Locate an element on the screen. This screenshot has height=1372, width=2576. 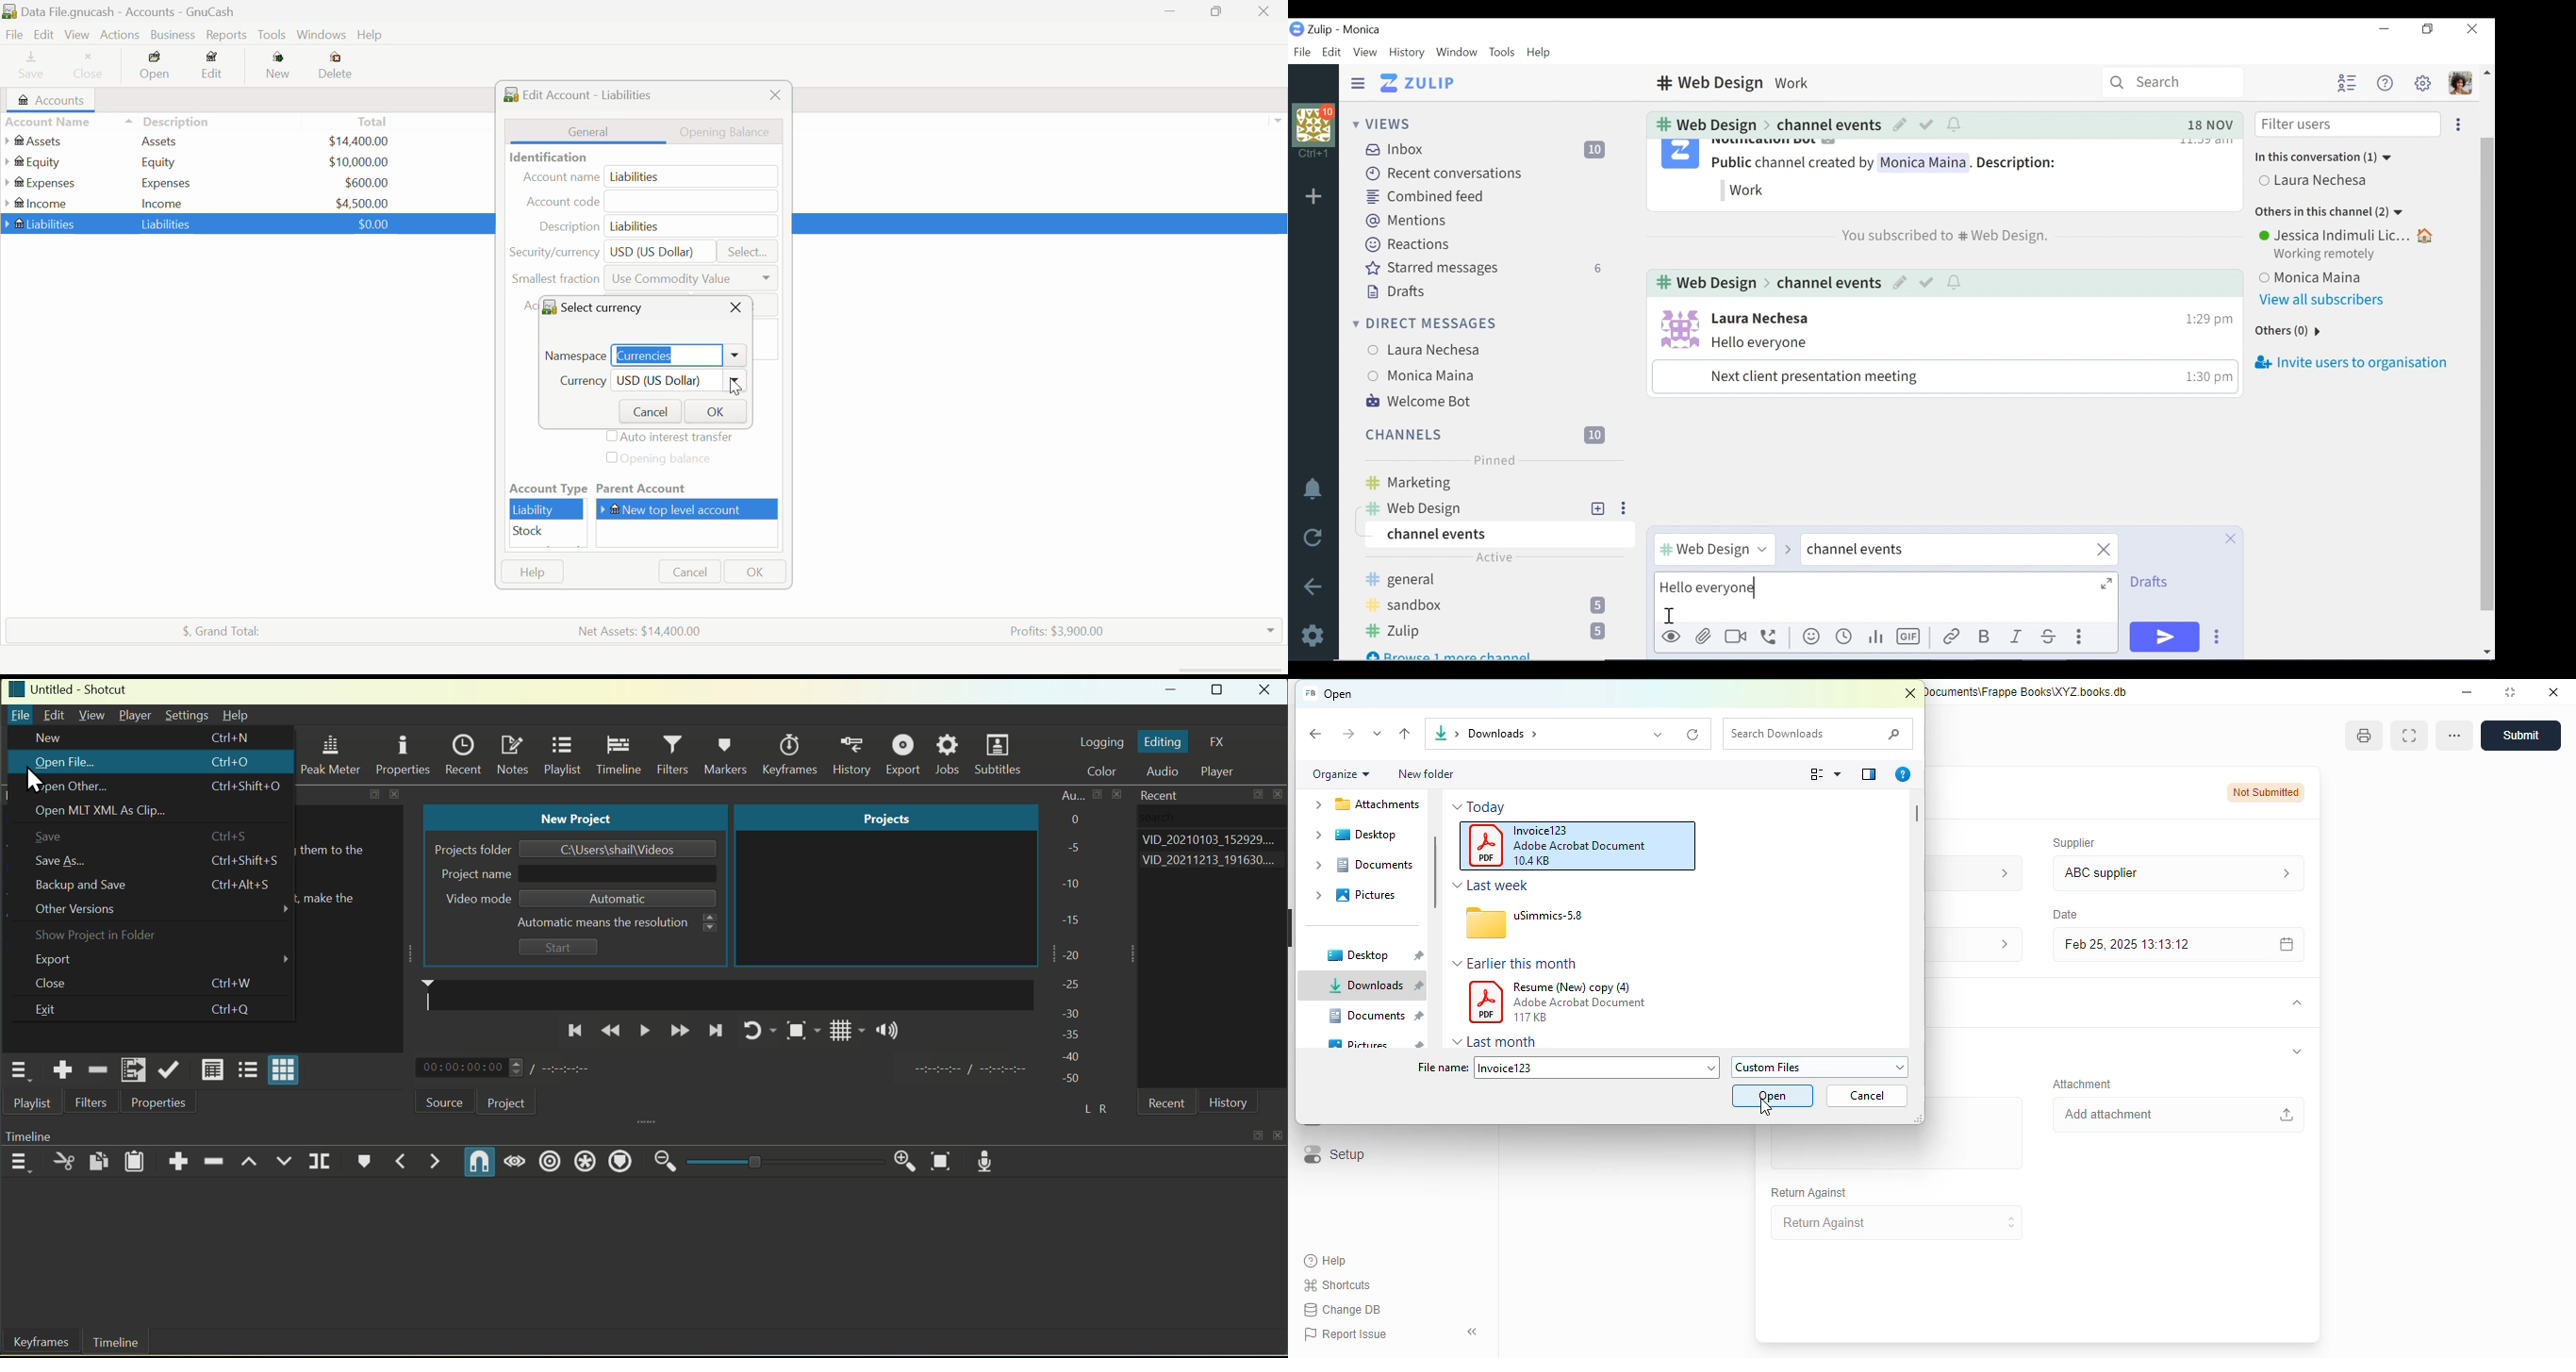
Automatic means the resolutio is located at coordinates (604, 923).